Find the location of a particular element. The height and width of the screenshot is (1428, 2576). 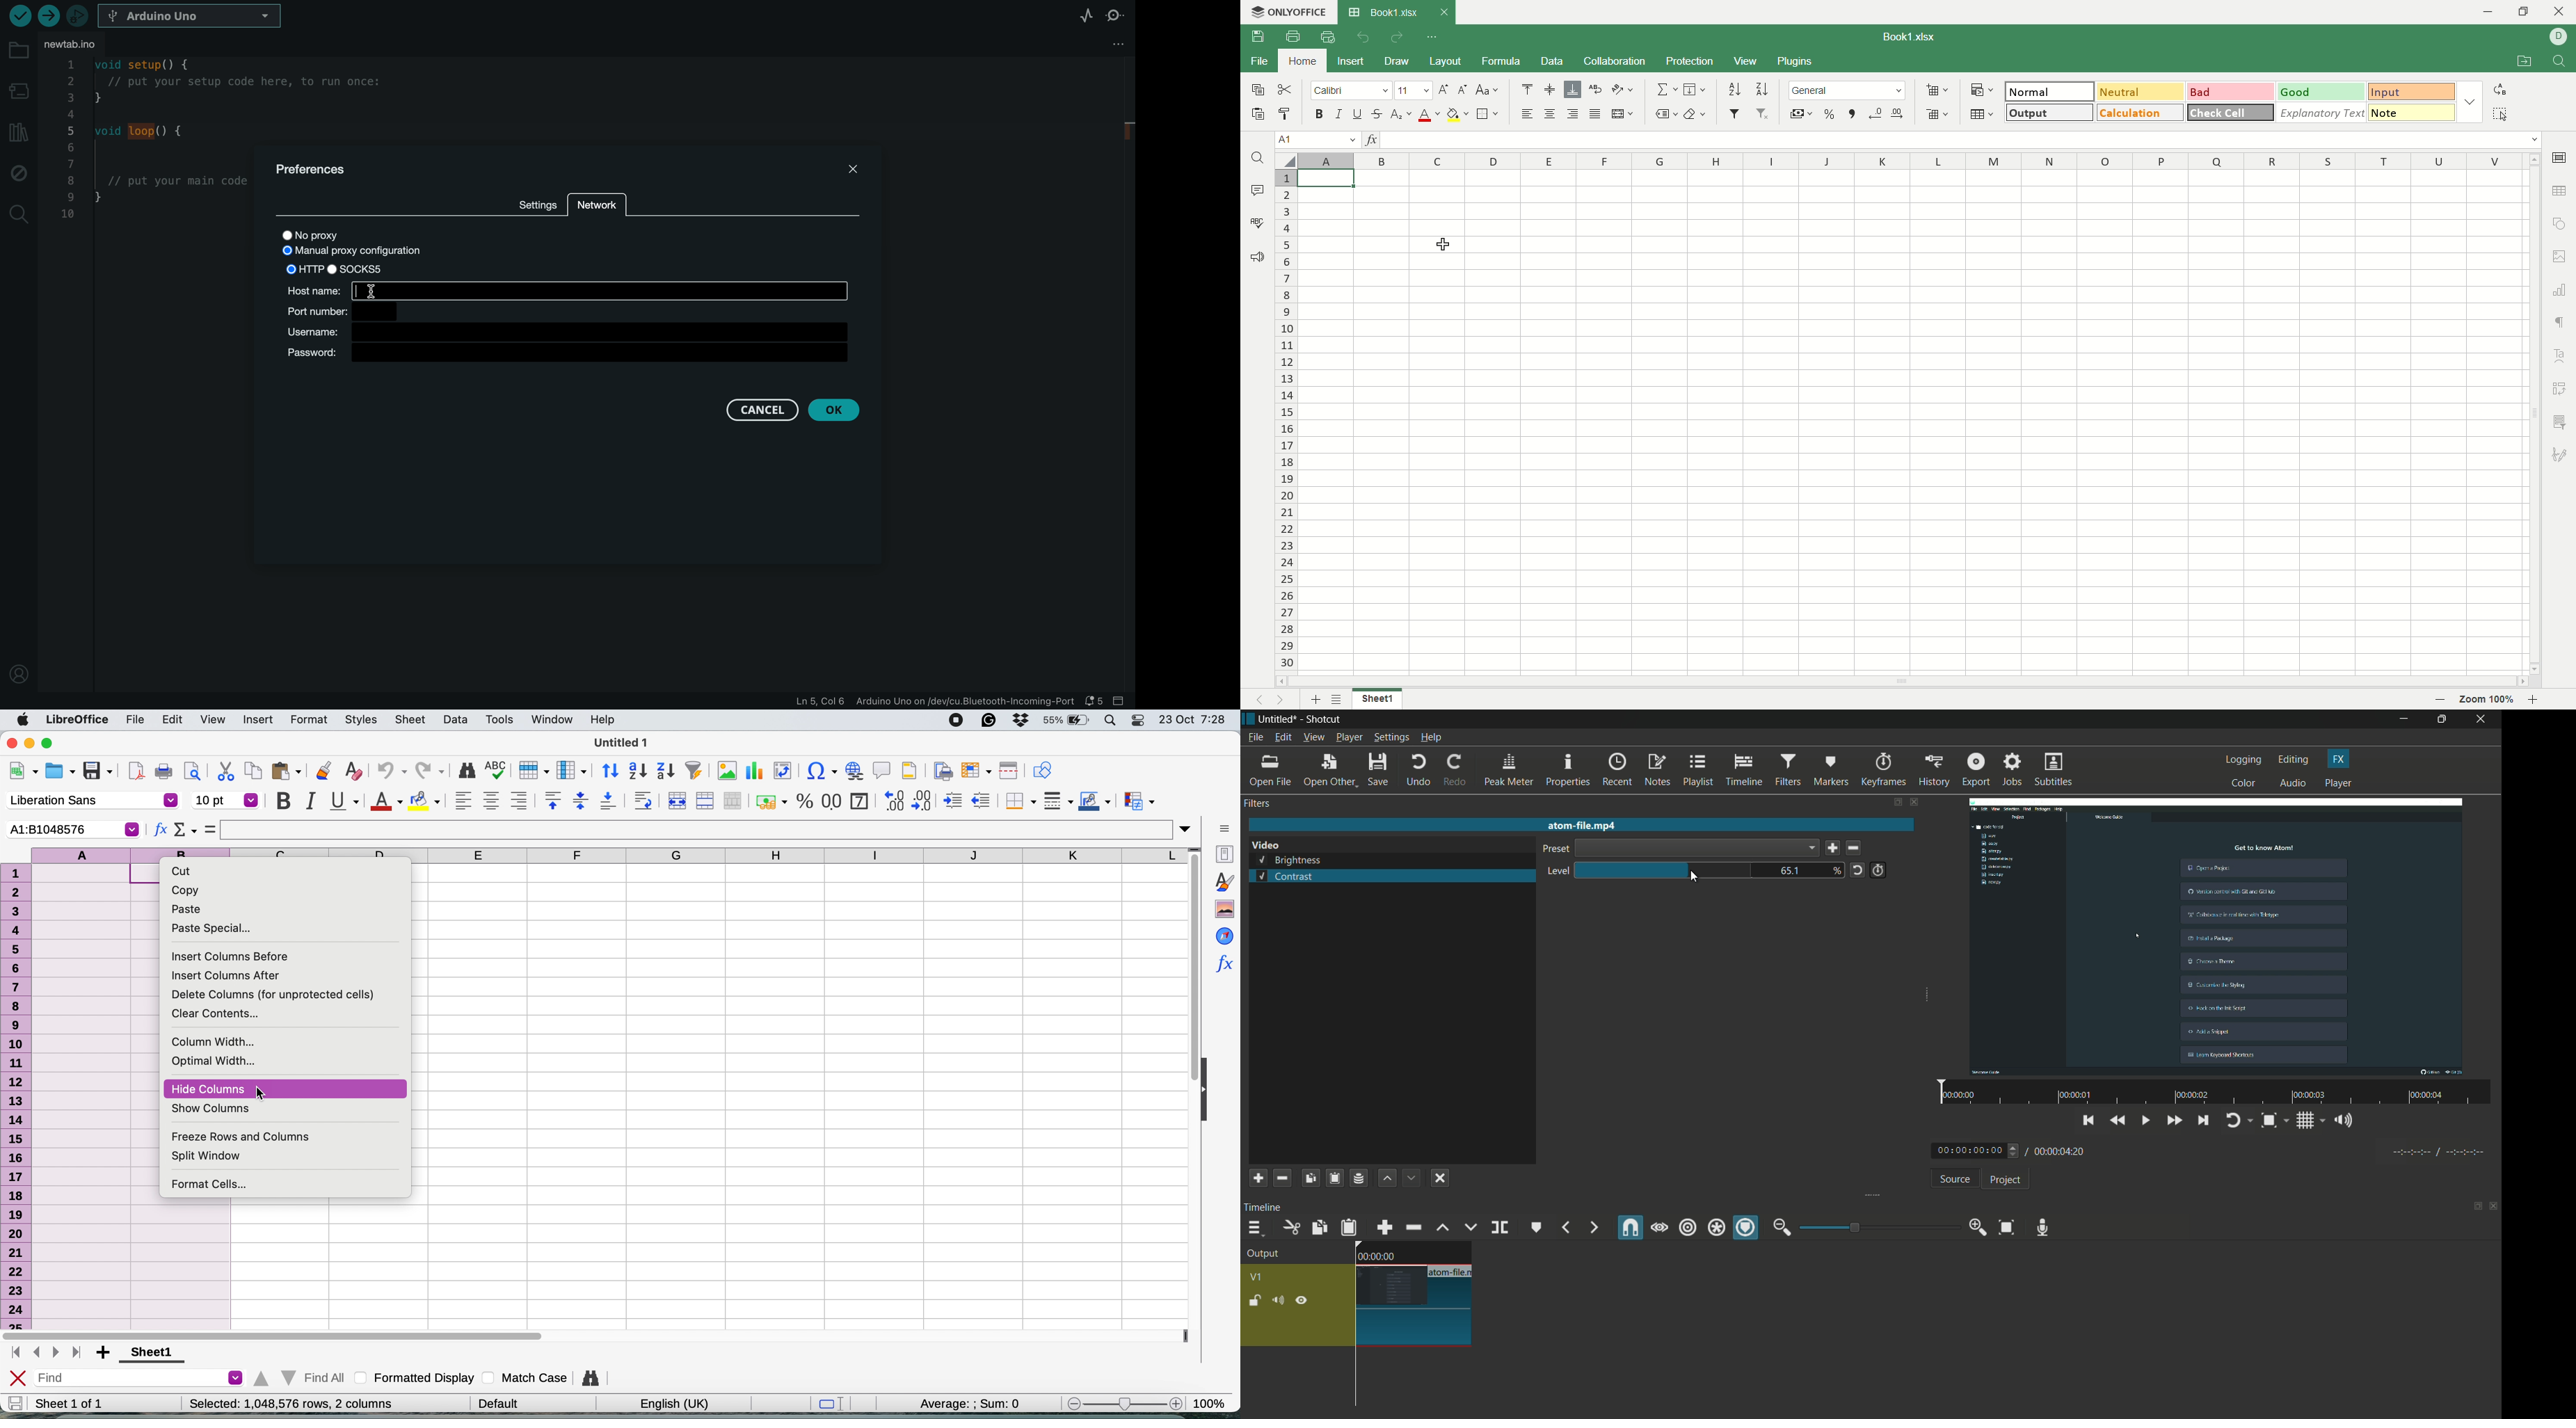

sidebar settings is located at coordinates (1224, 827).